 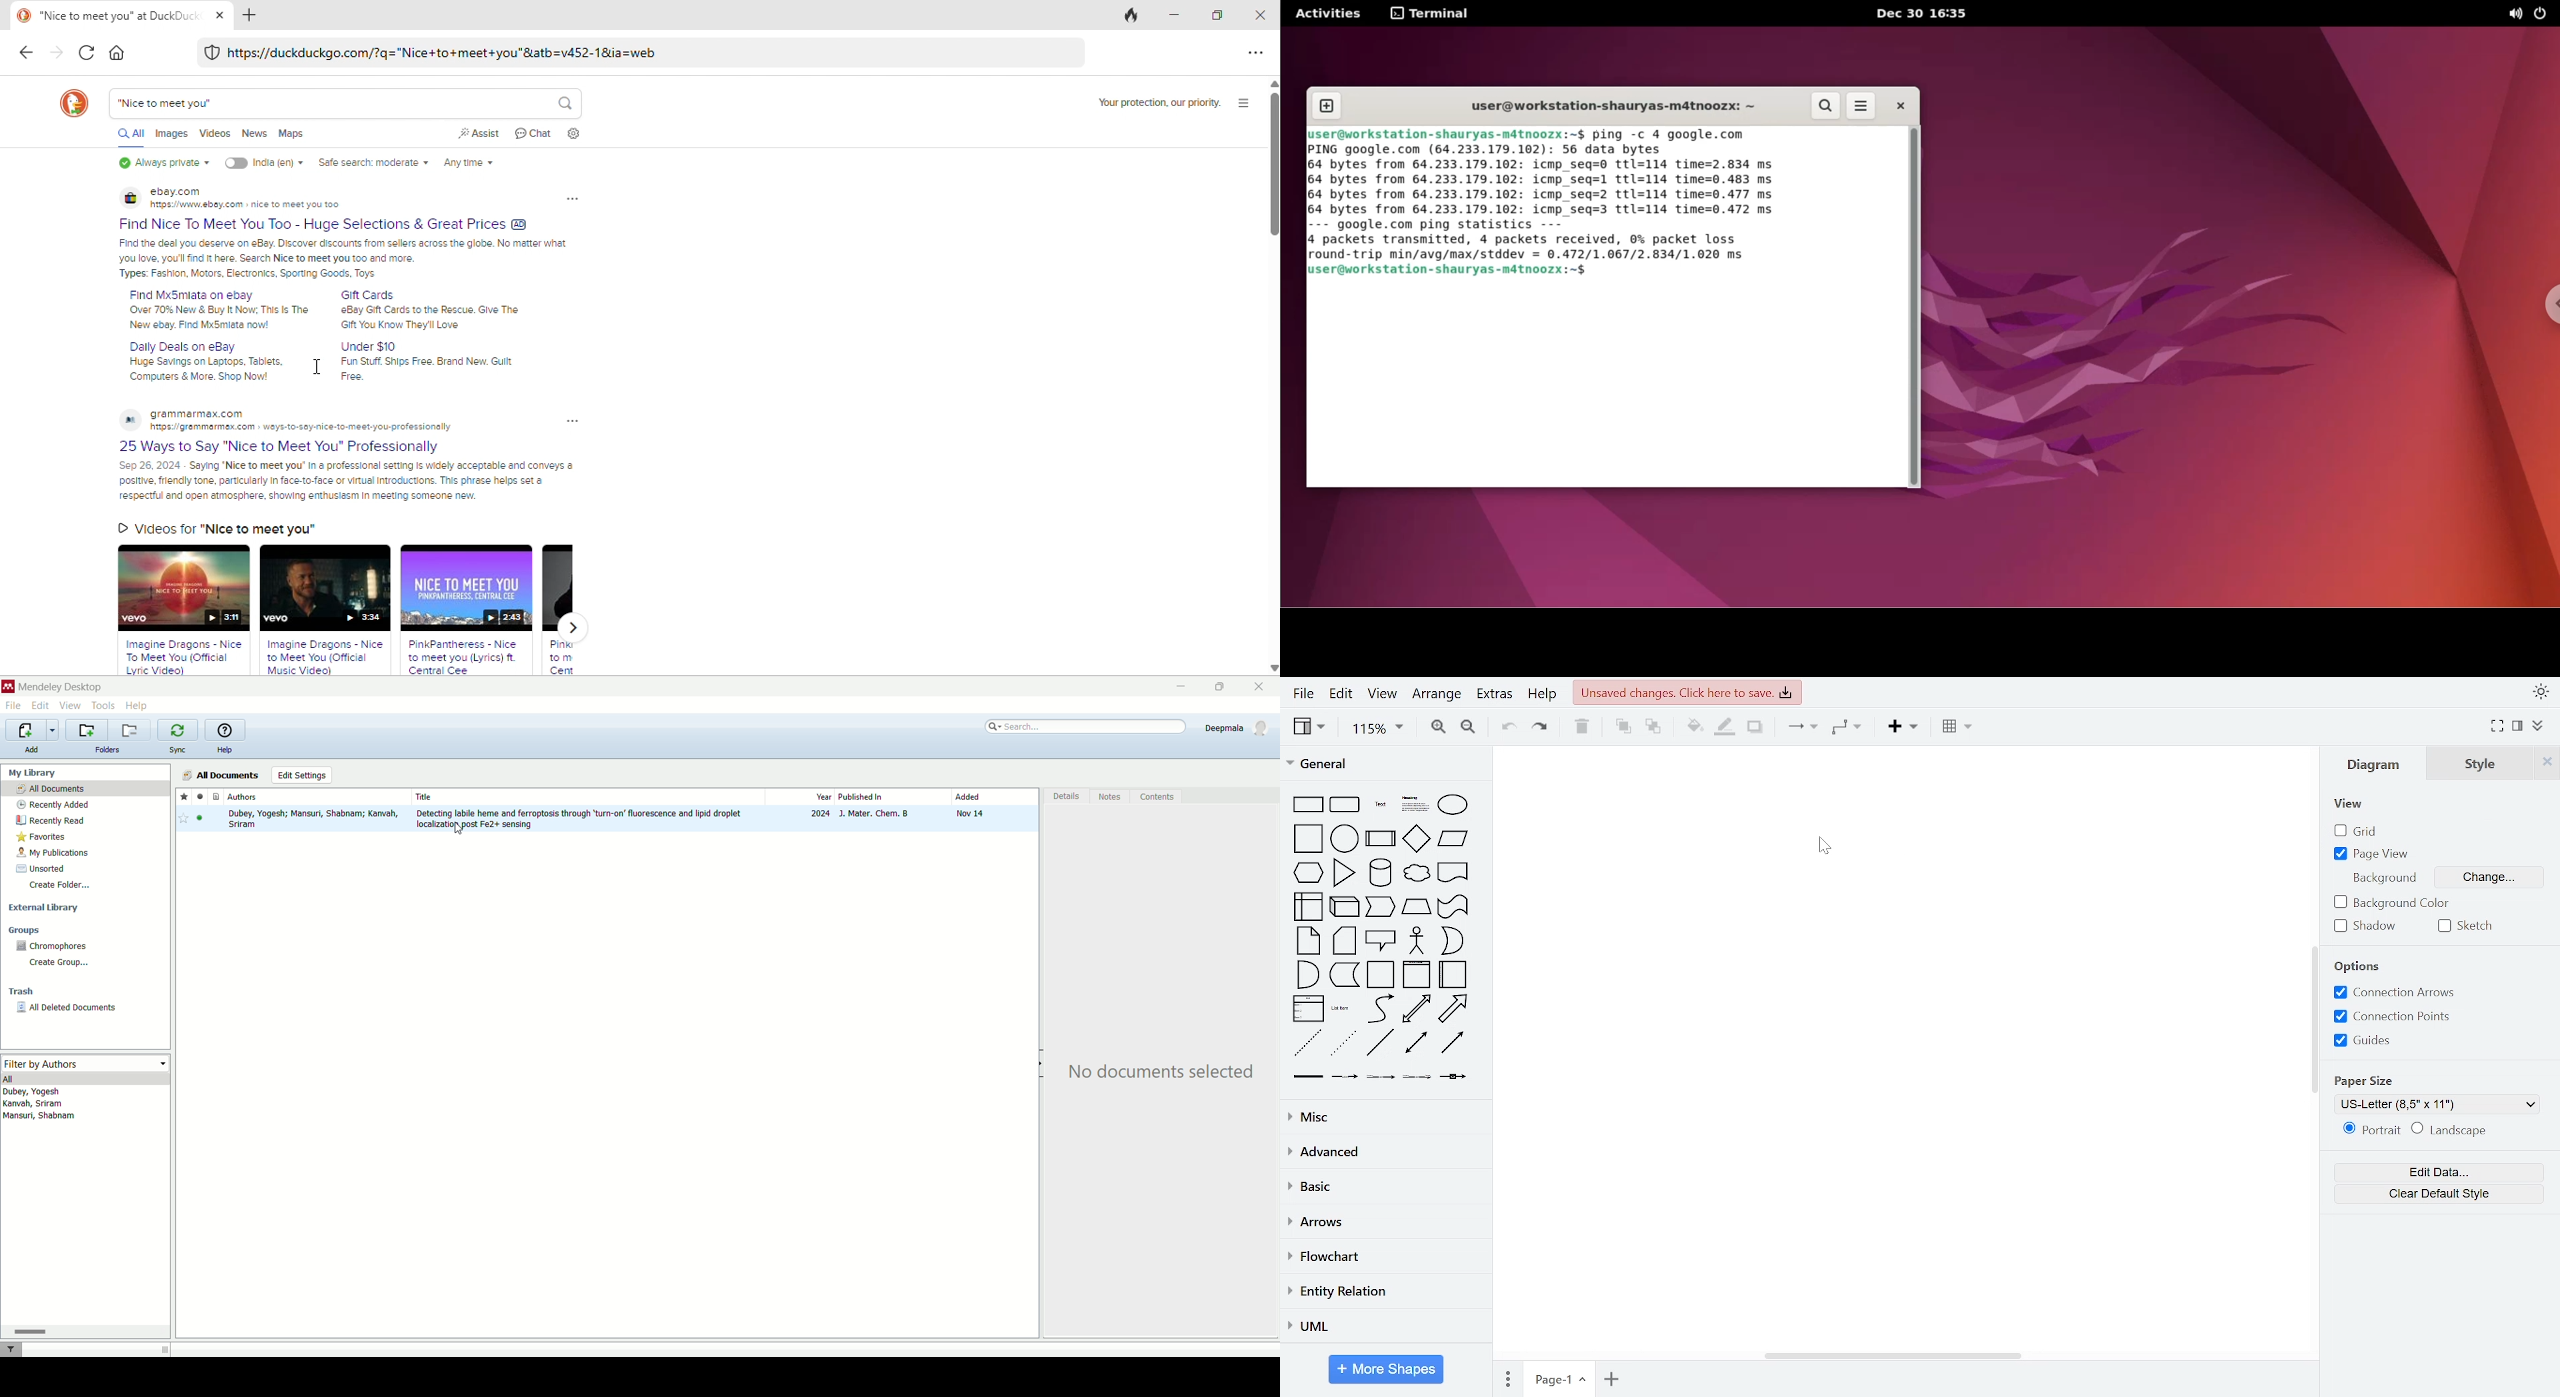 What do you see at coordinates (1538, 728) in the screenshot?
I see `redo` at bounding box center [1538, 728].